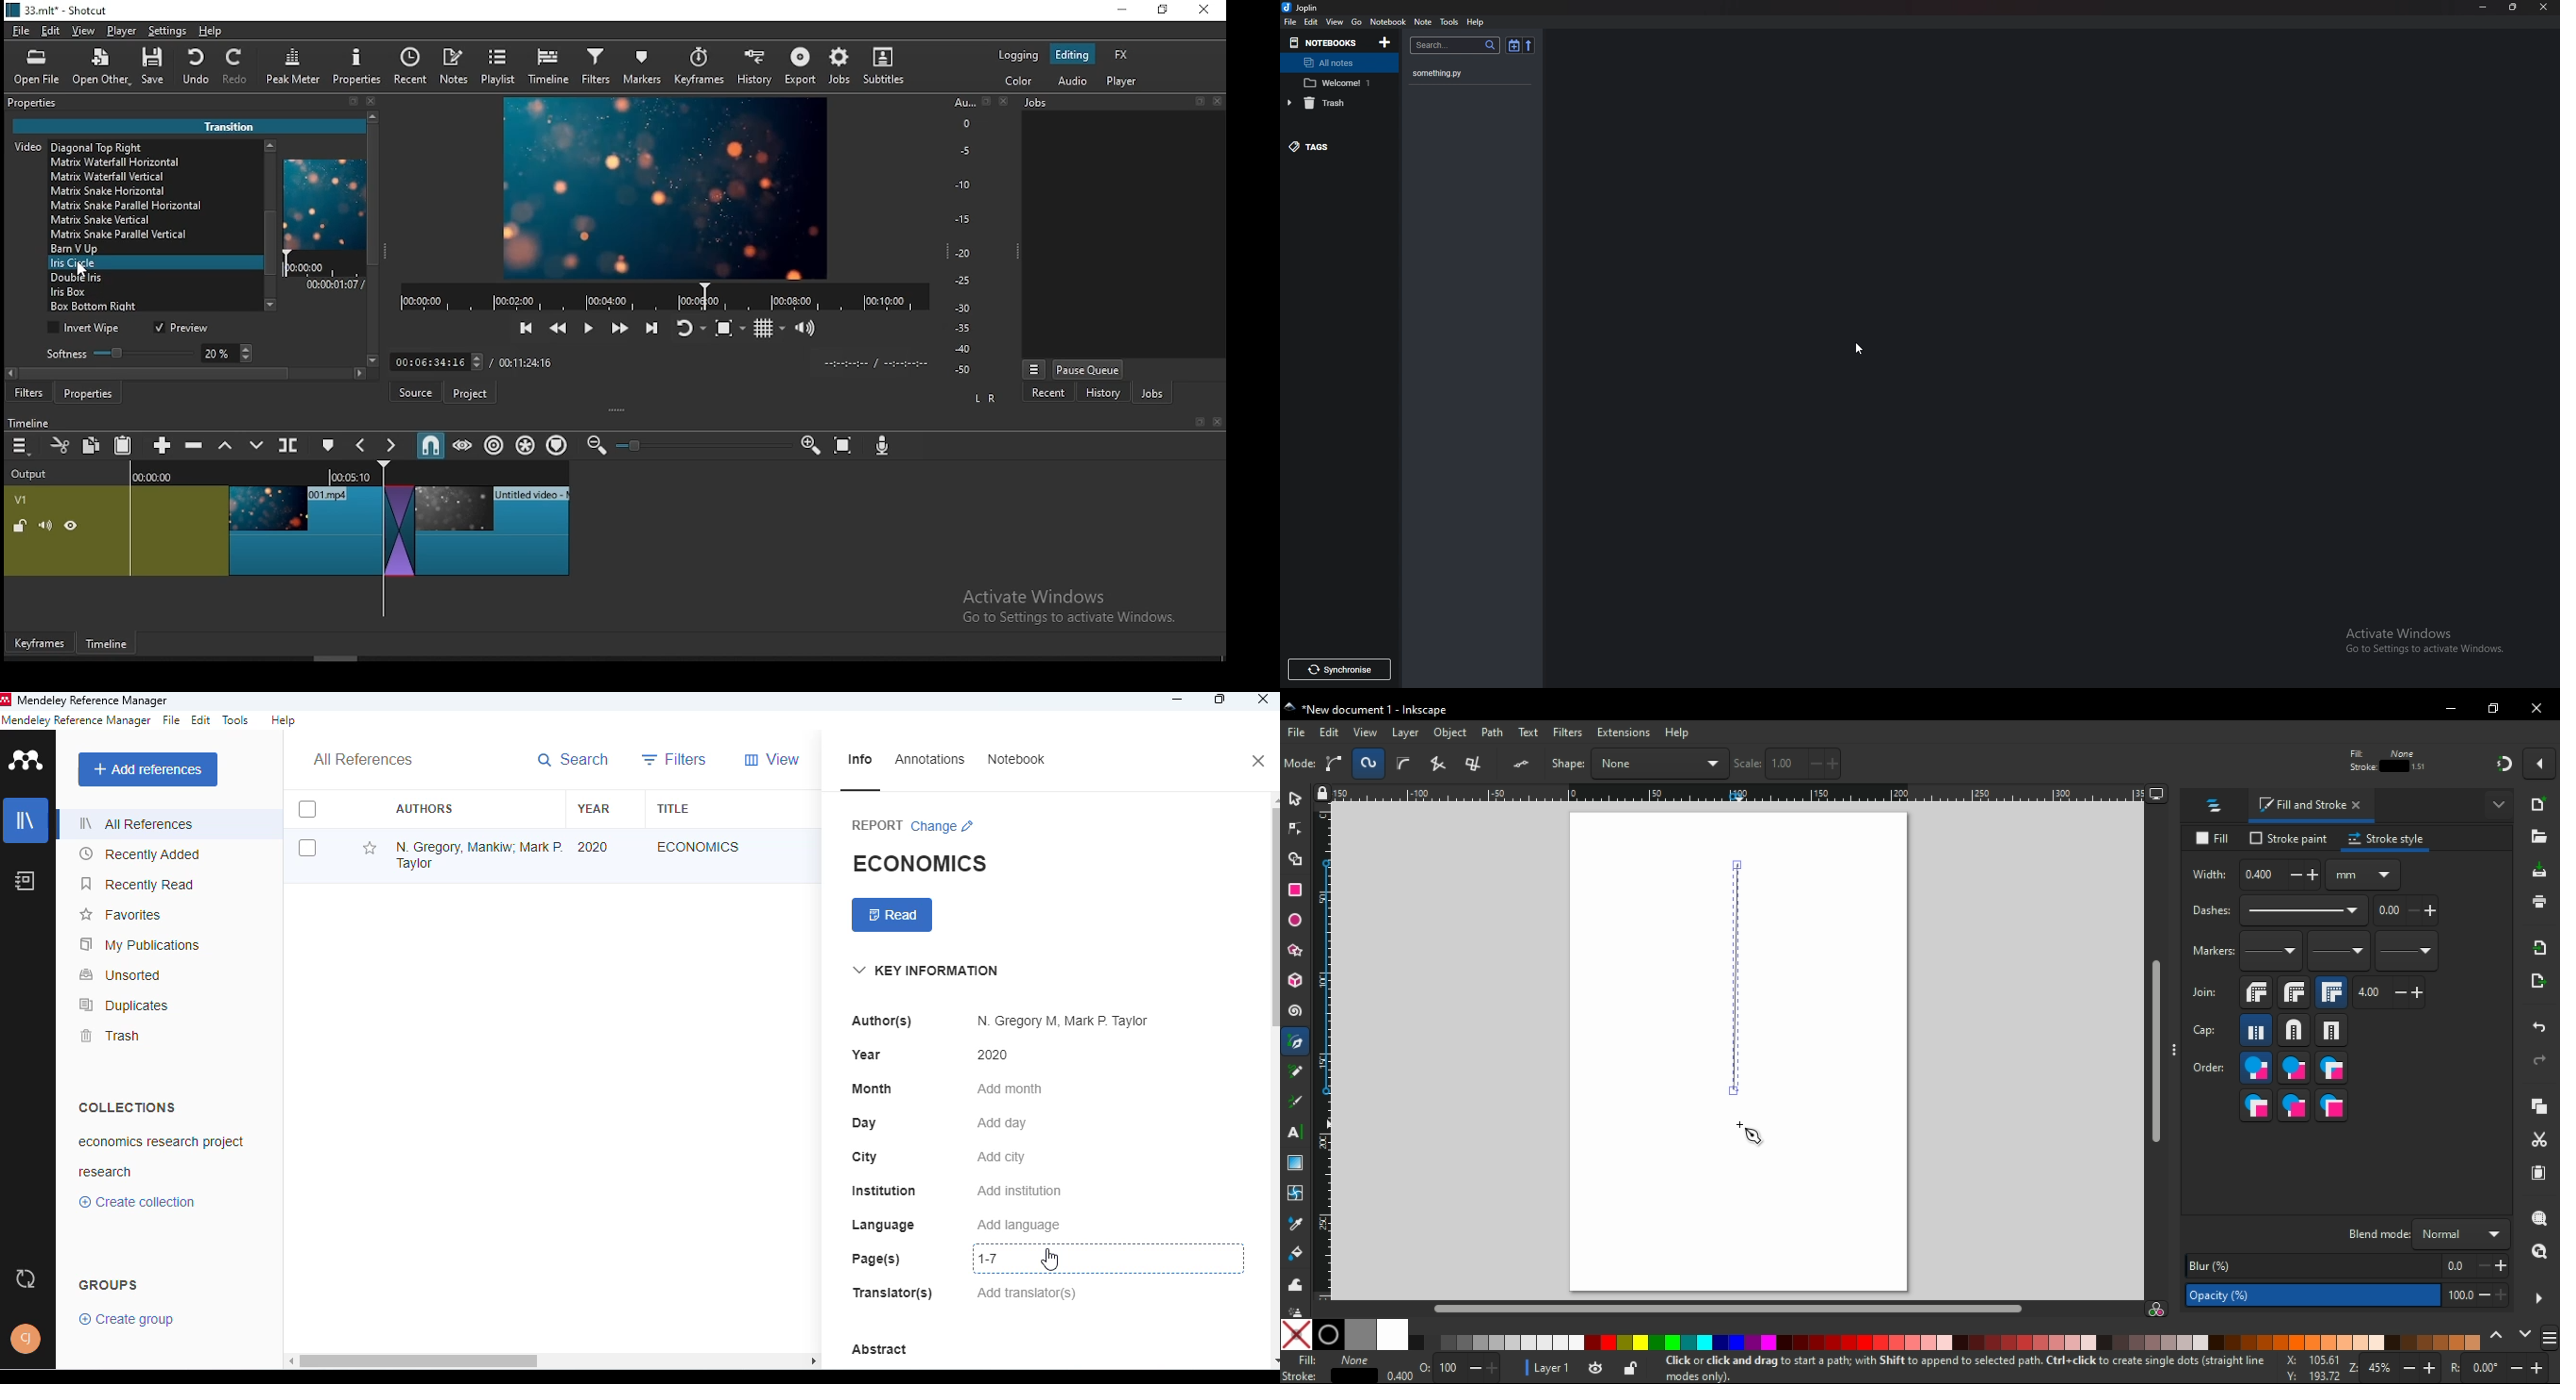 The image size is (2576, 1400). What do you see at coordinates (699, 847) in the screenshot?
I see `economics` at bounding box center [699, 847].